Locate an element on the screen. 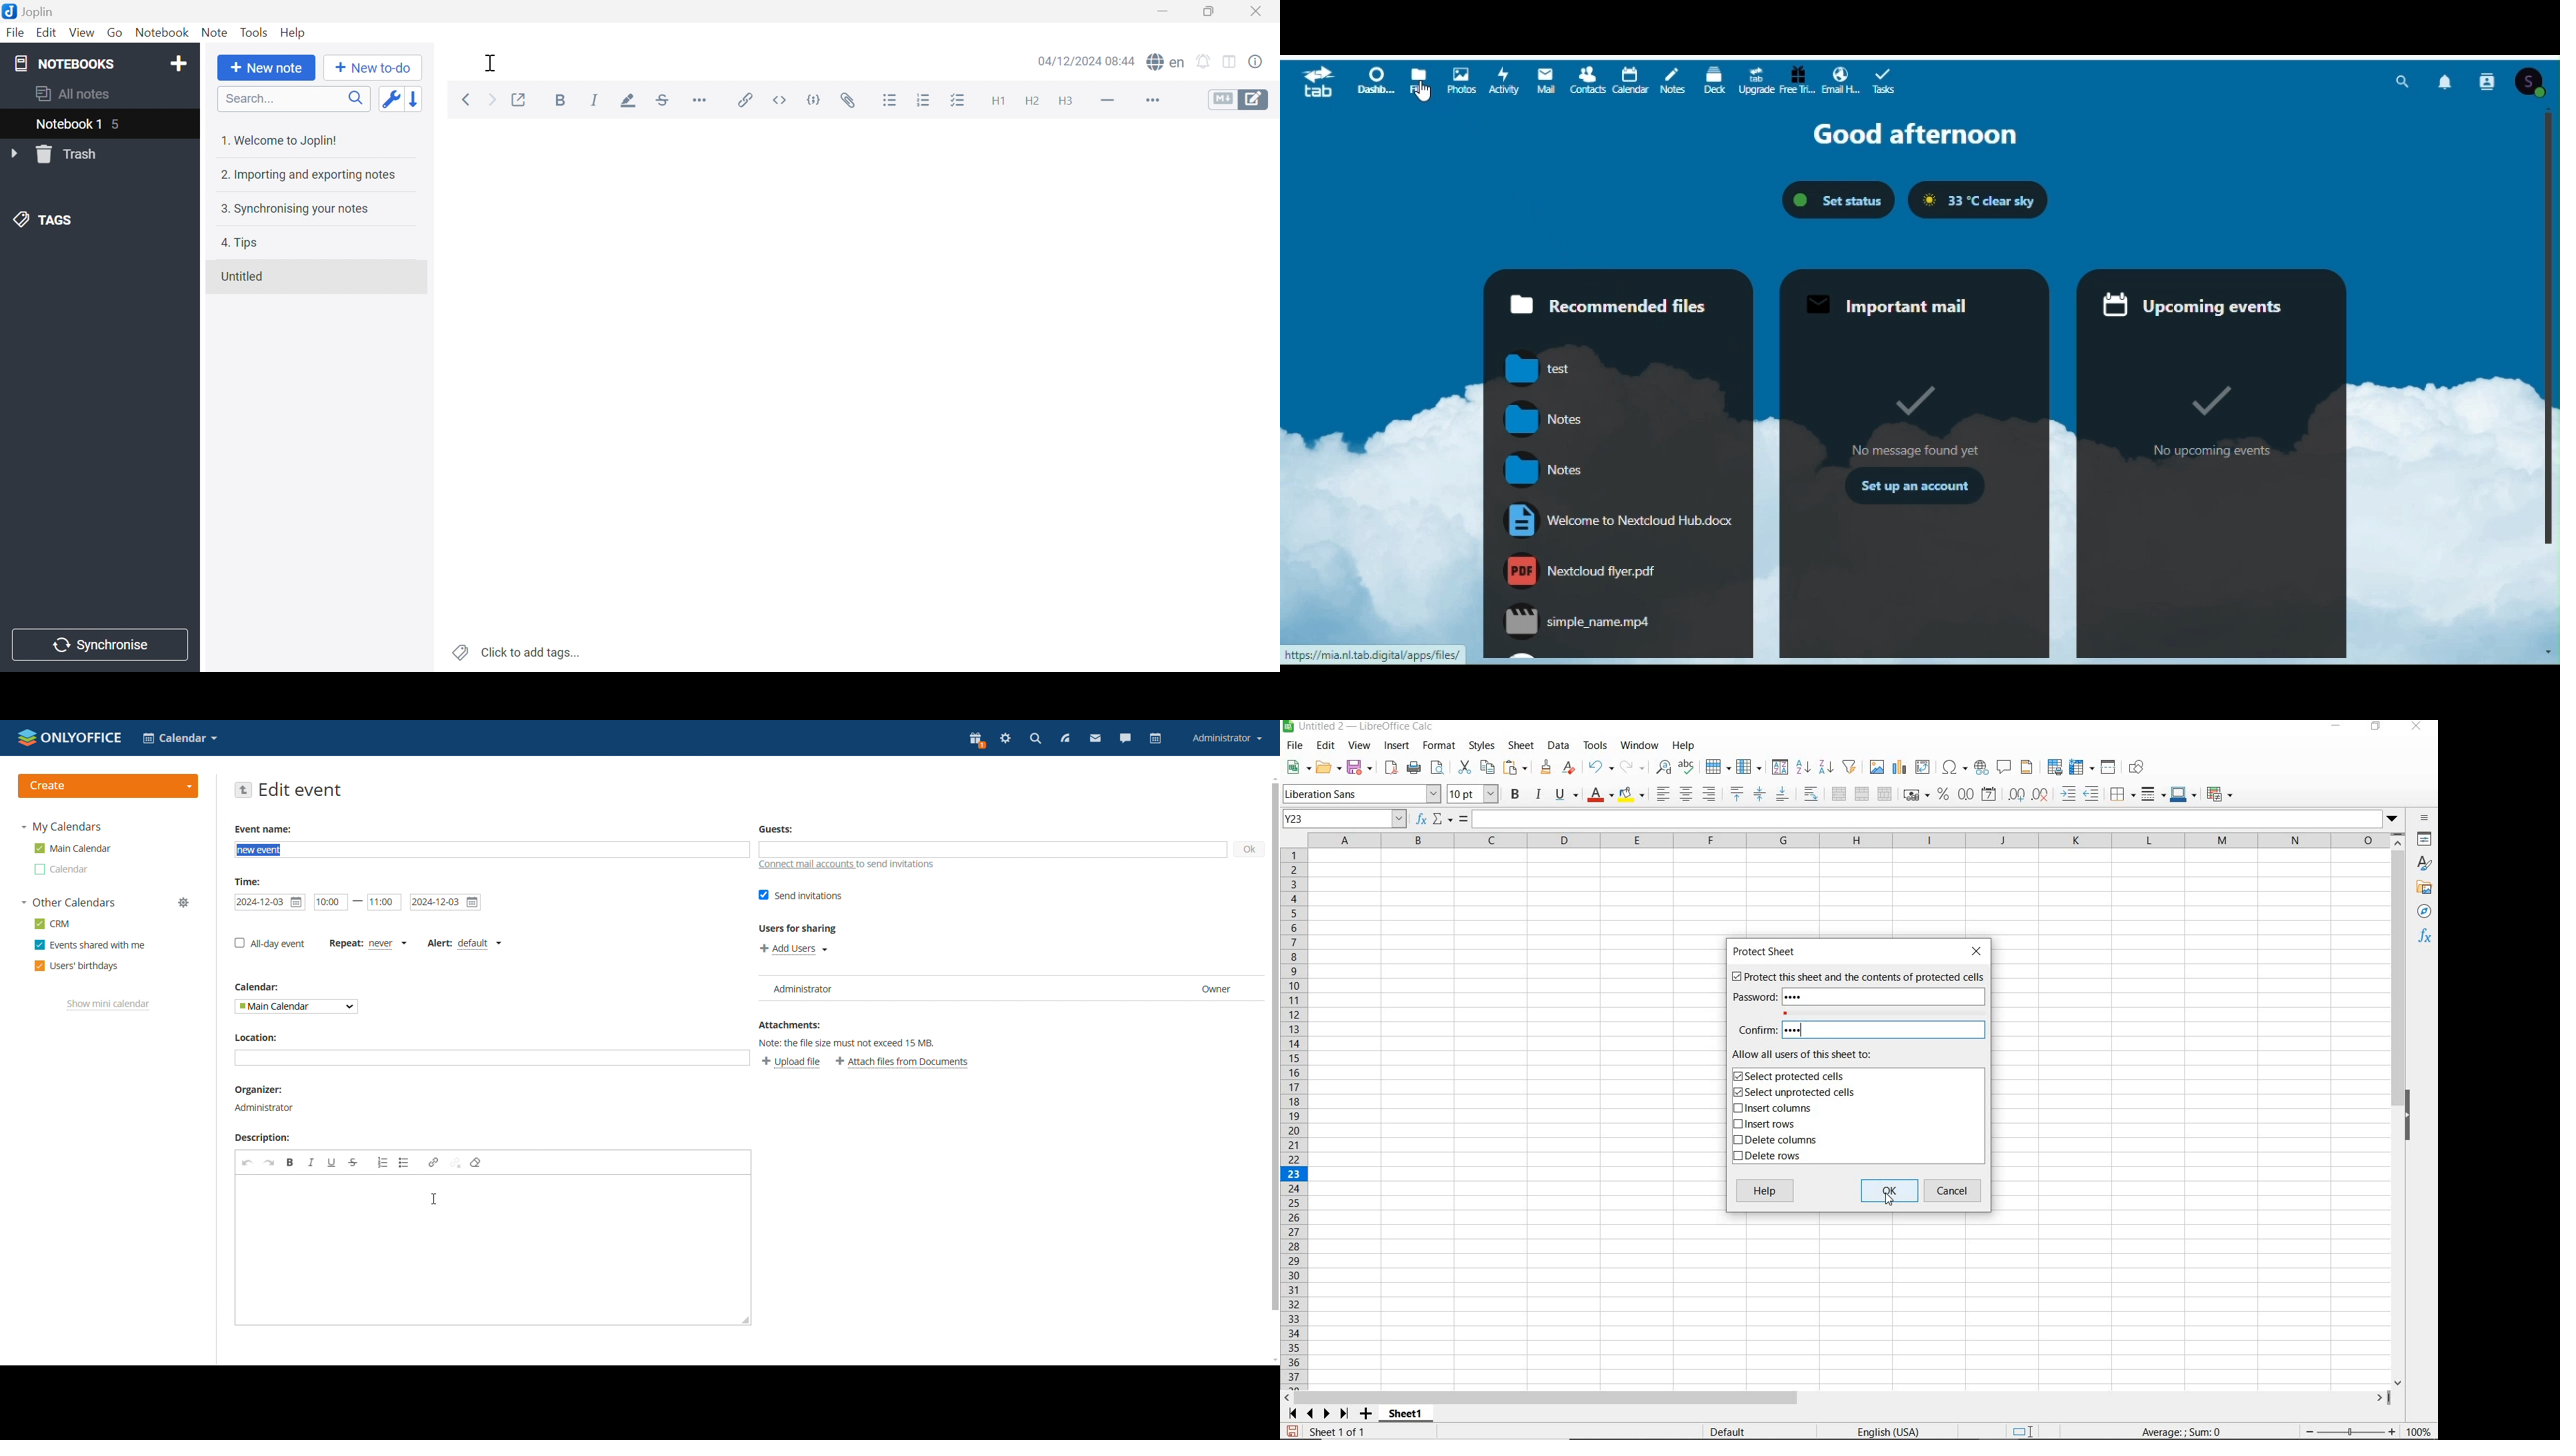 The width and height of the screenshot is (2576, 1456). select calendar is located at coordinates (295, 1007).